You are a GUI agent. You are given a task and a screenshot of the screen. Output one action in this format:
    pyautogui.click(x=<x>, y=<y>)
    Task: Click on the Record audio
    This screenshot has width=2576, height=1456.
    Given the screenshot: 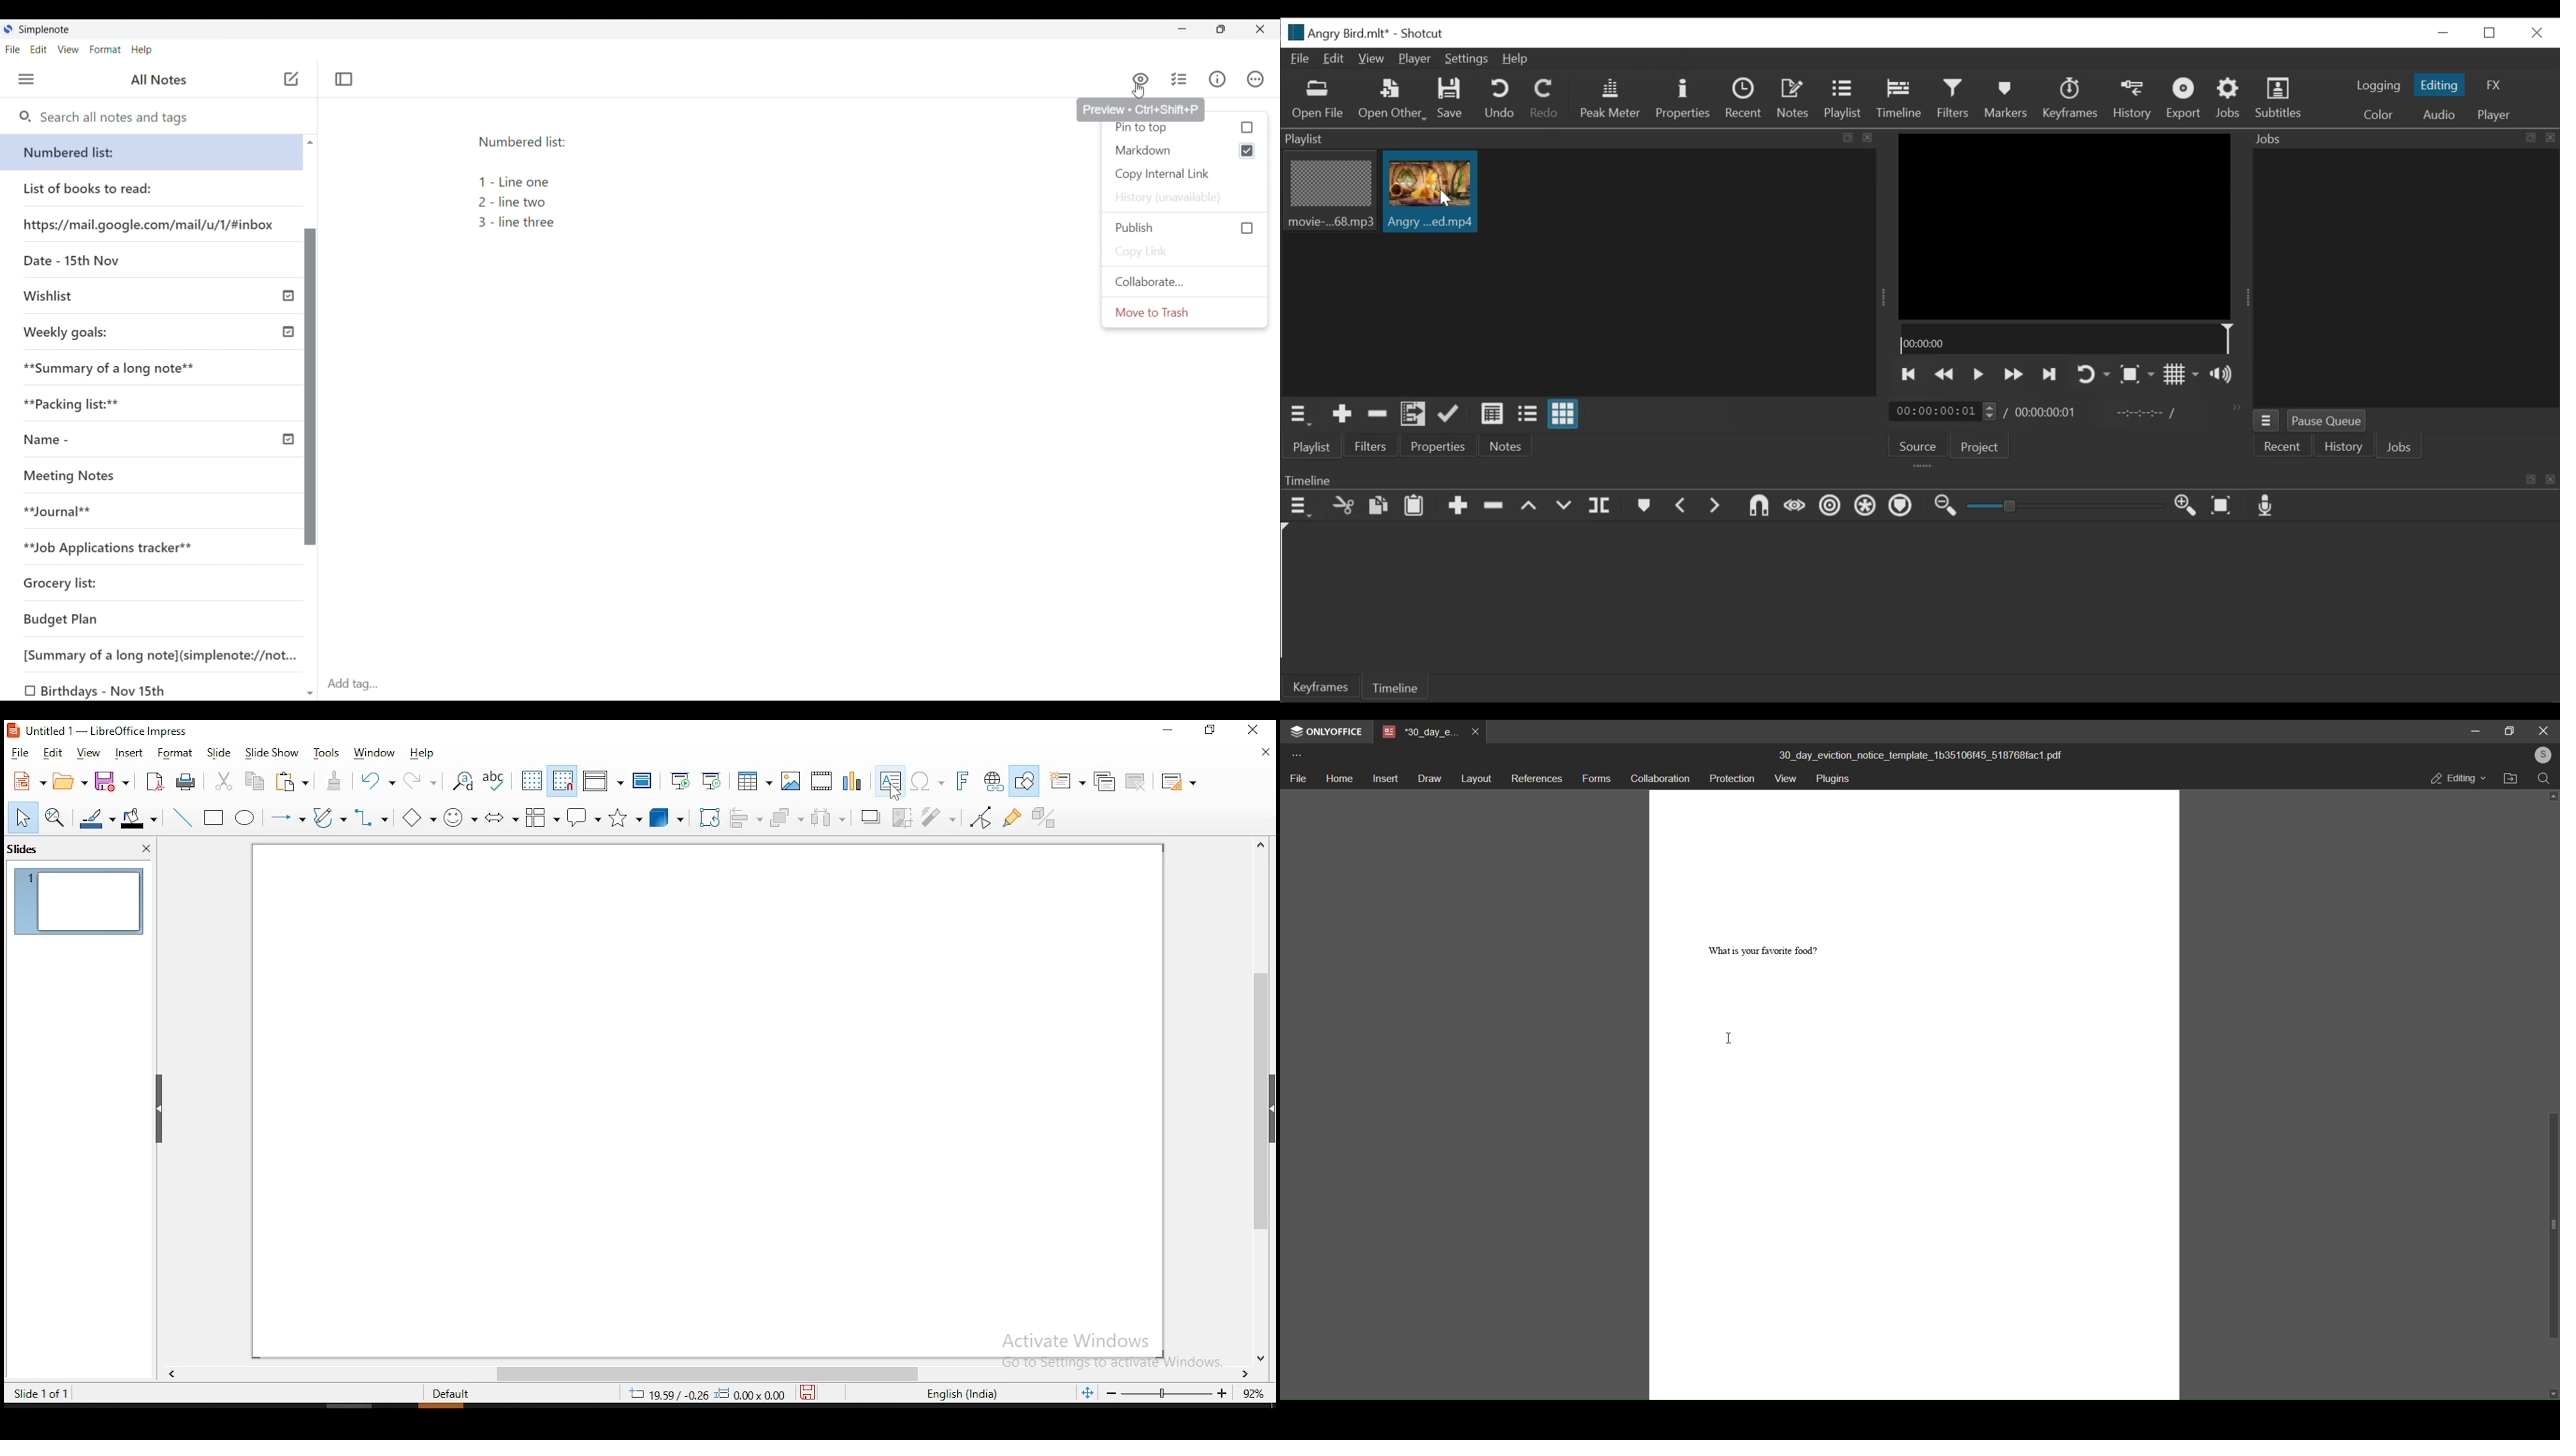 What is the action you would take?
    pyautogui.click(x=2267, y=506)
    